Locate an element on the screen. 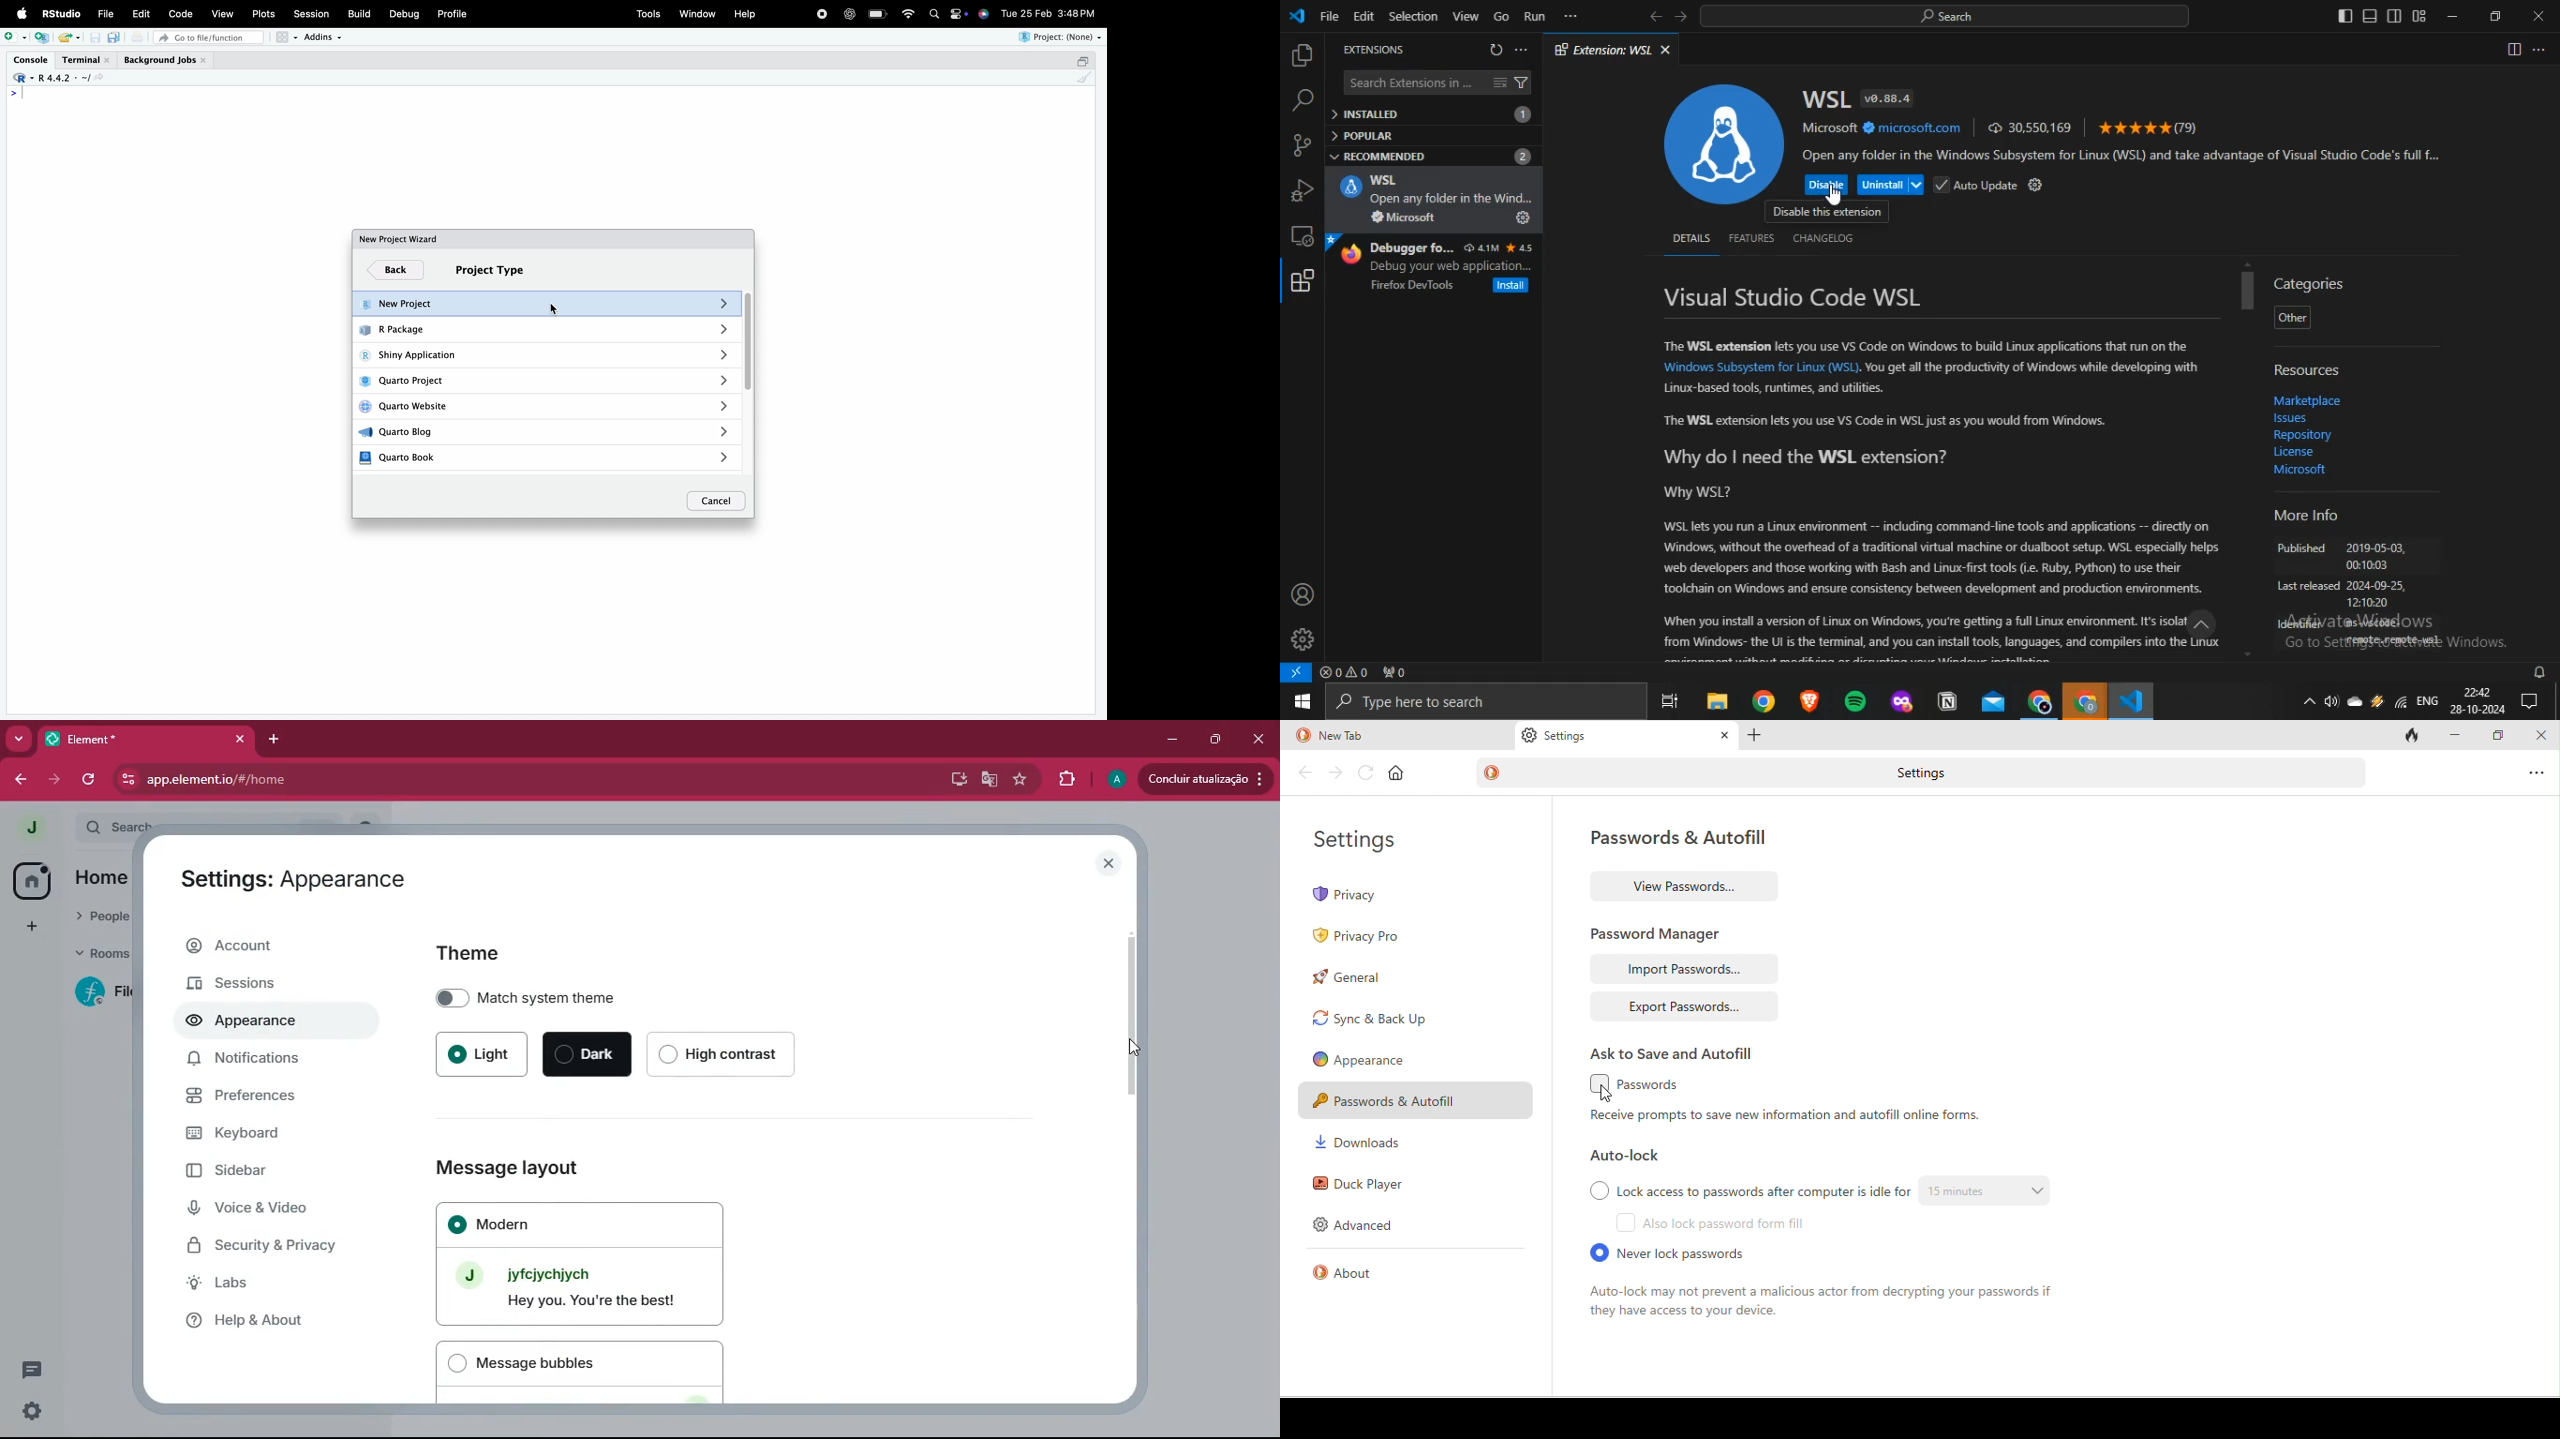 This screenshot has height=1456, width=2576. Match system theme is located at coordinates (528, 999).